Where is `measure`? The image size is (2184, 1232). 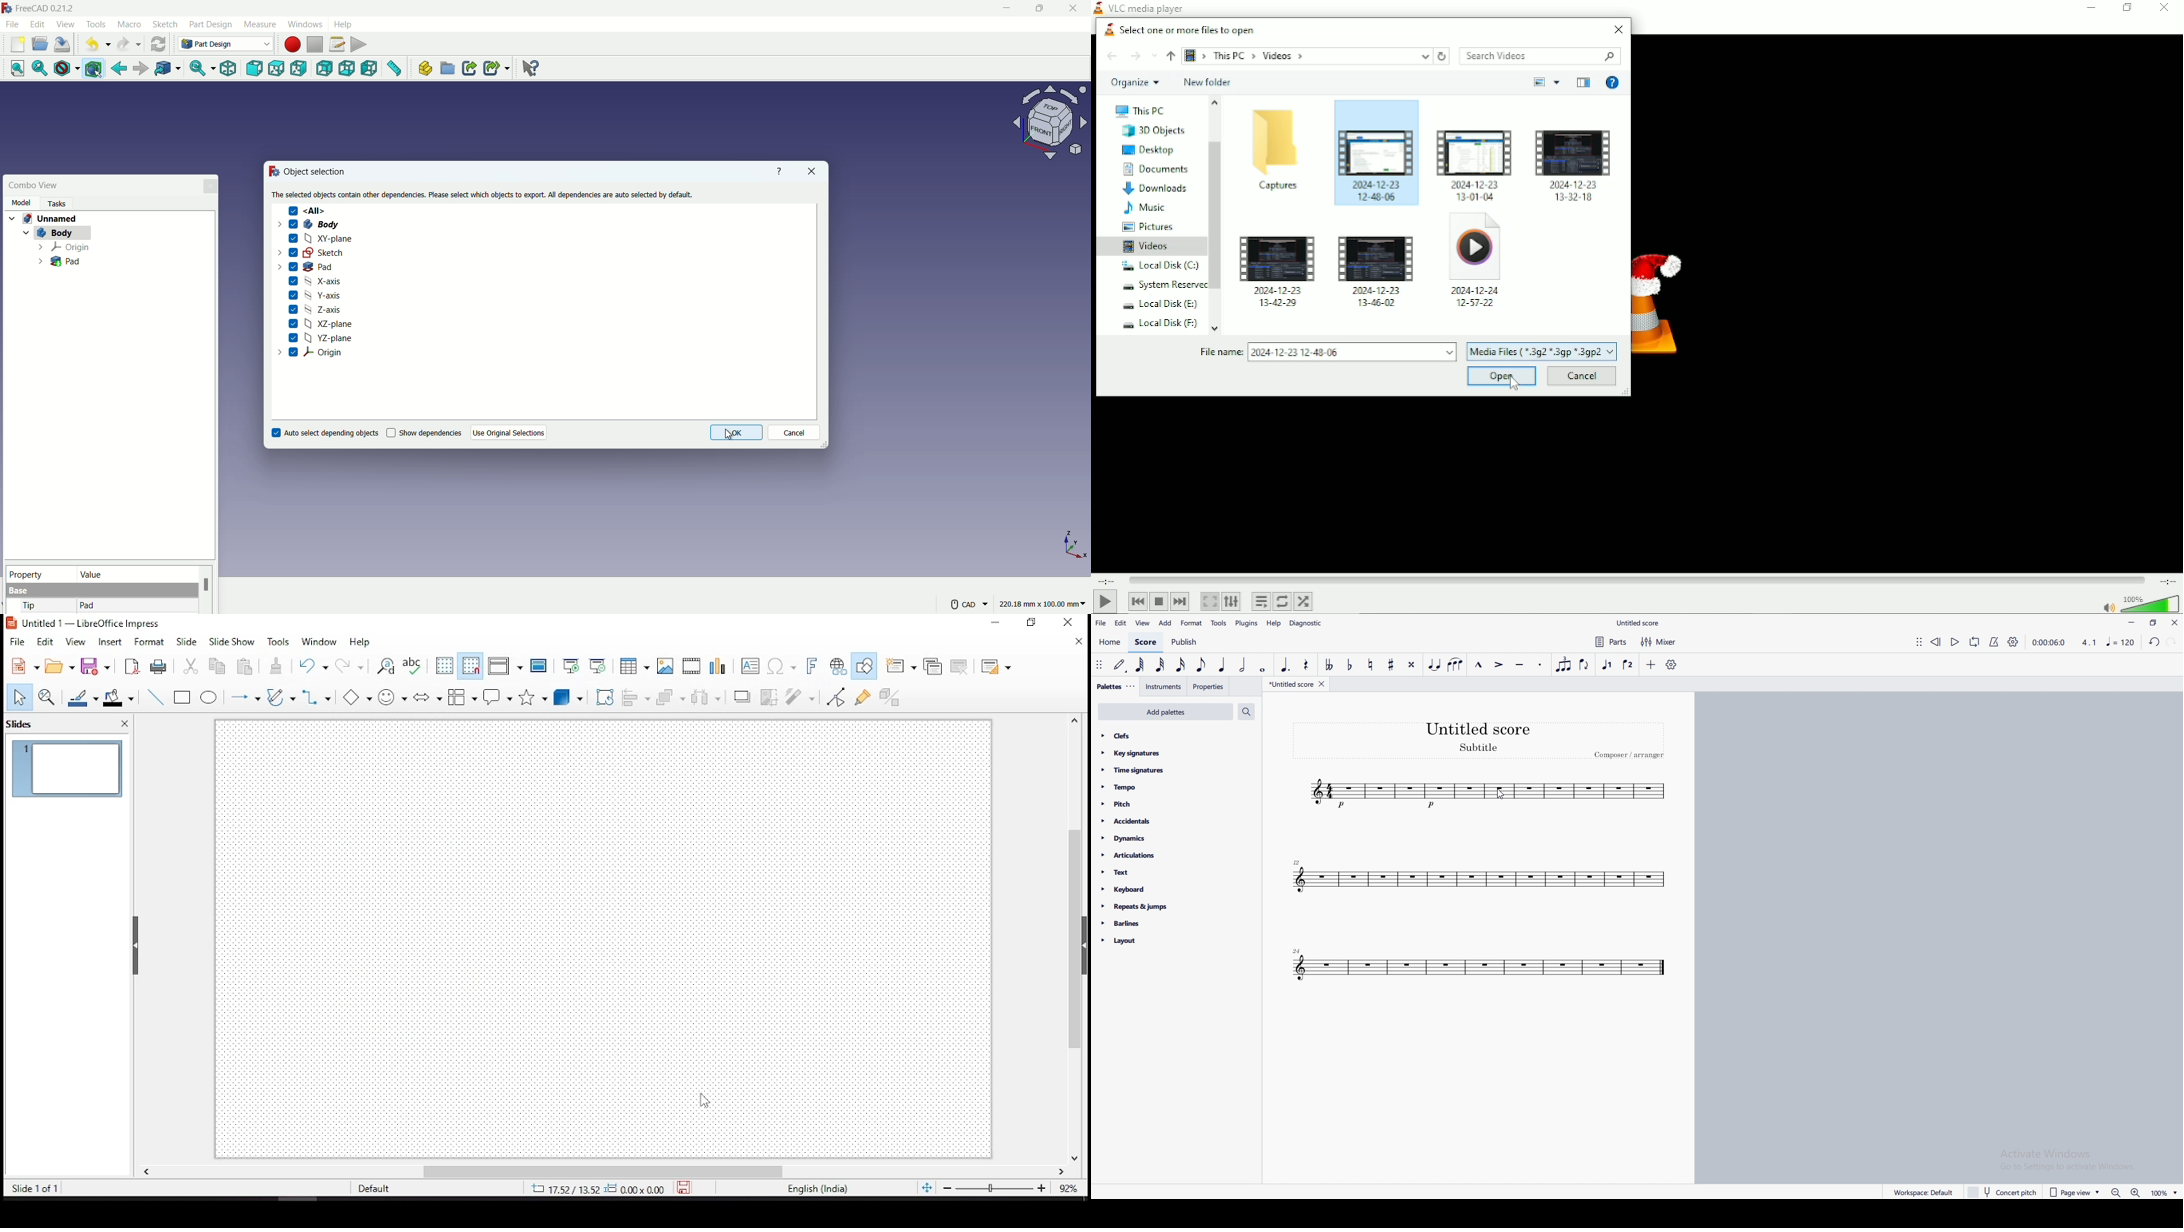
measure is located at coordinates (259, 24).